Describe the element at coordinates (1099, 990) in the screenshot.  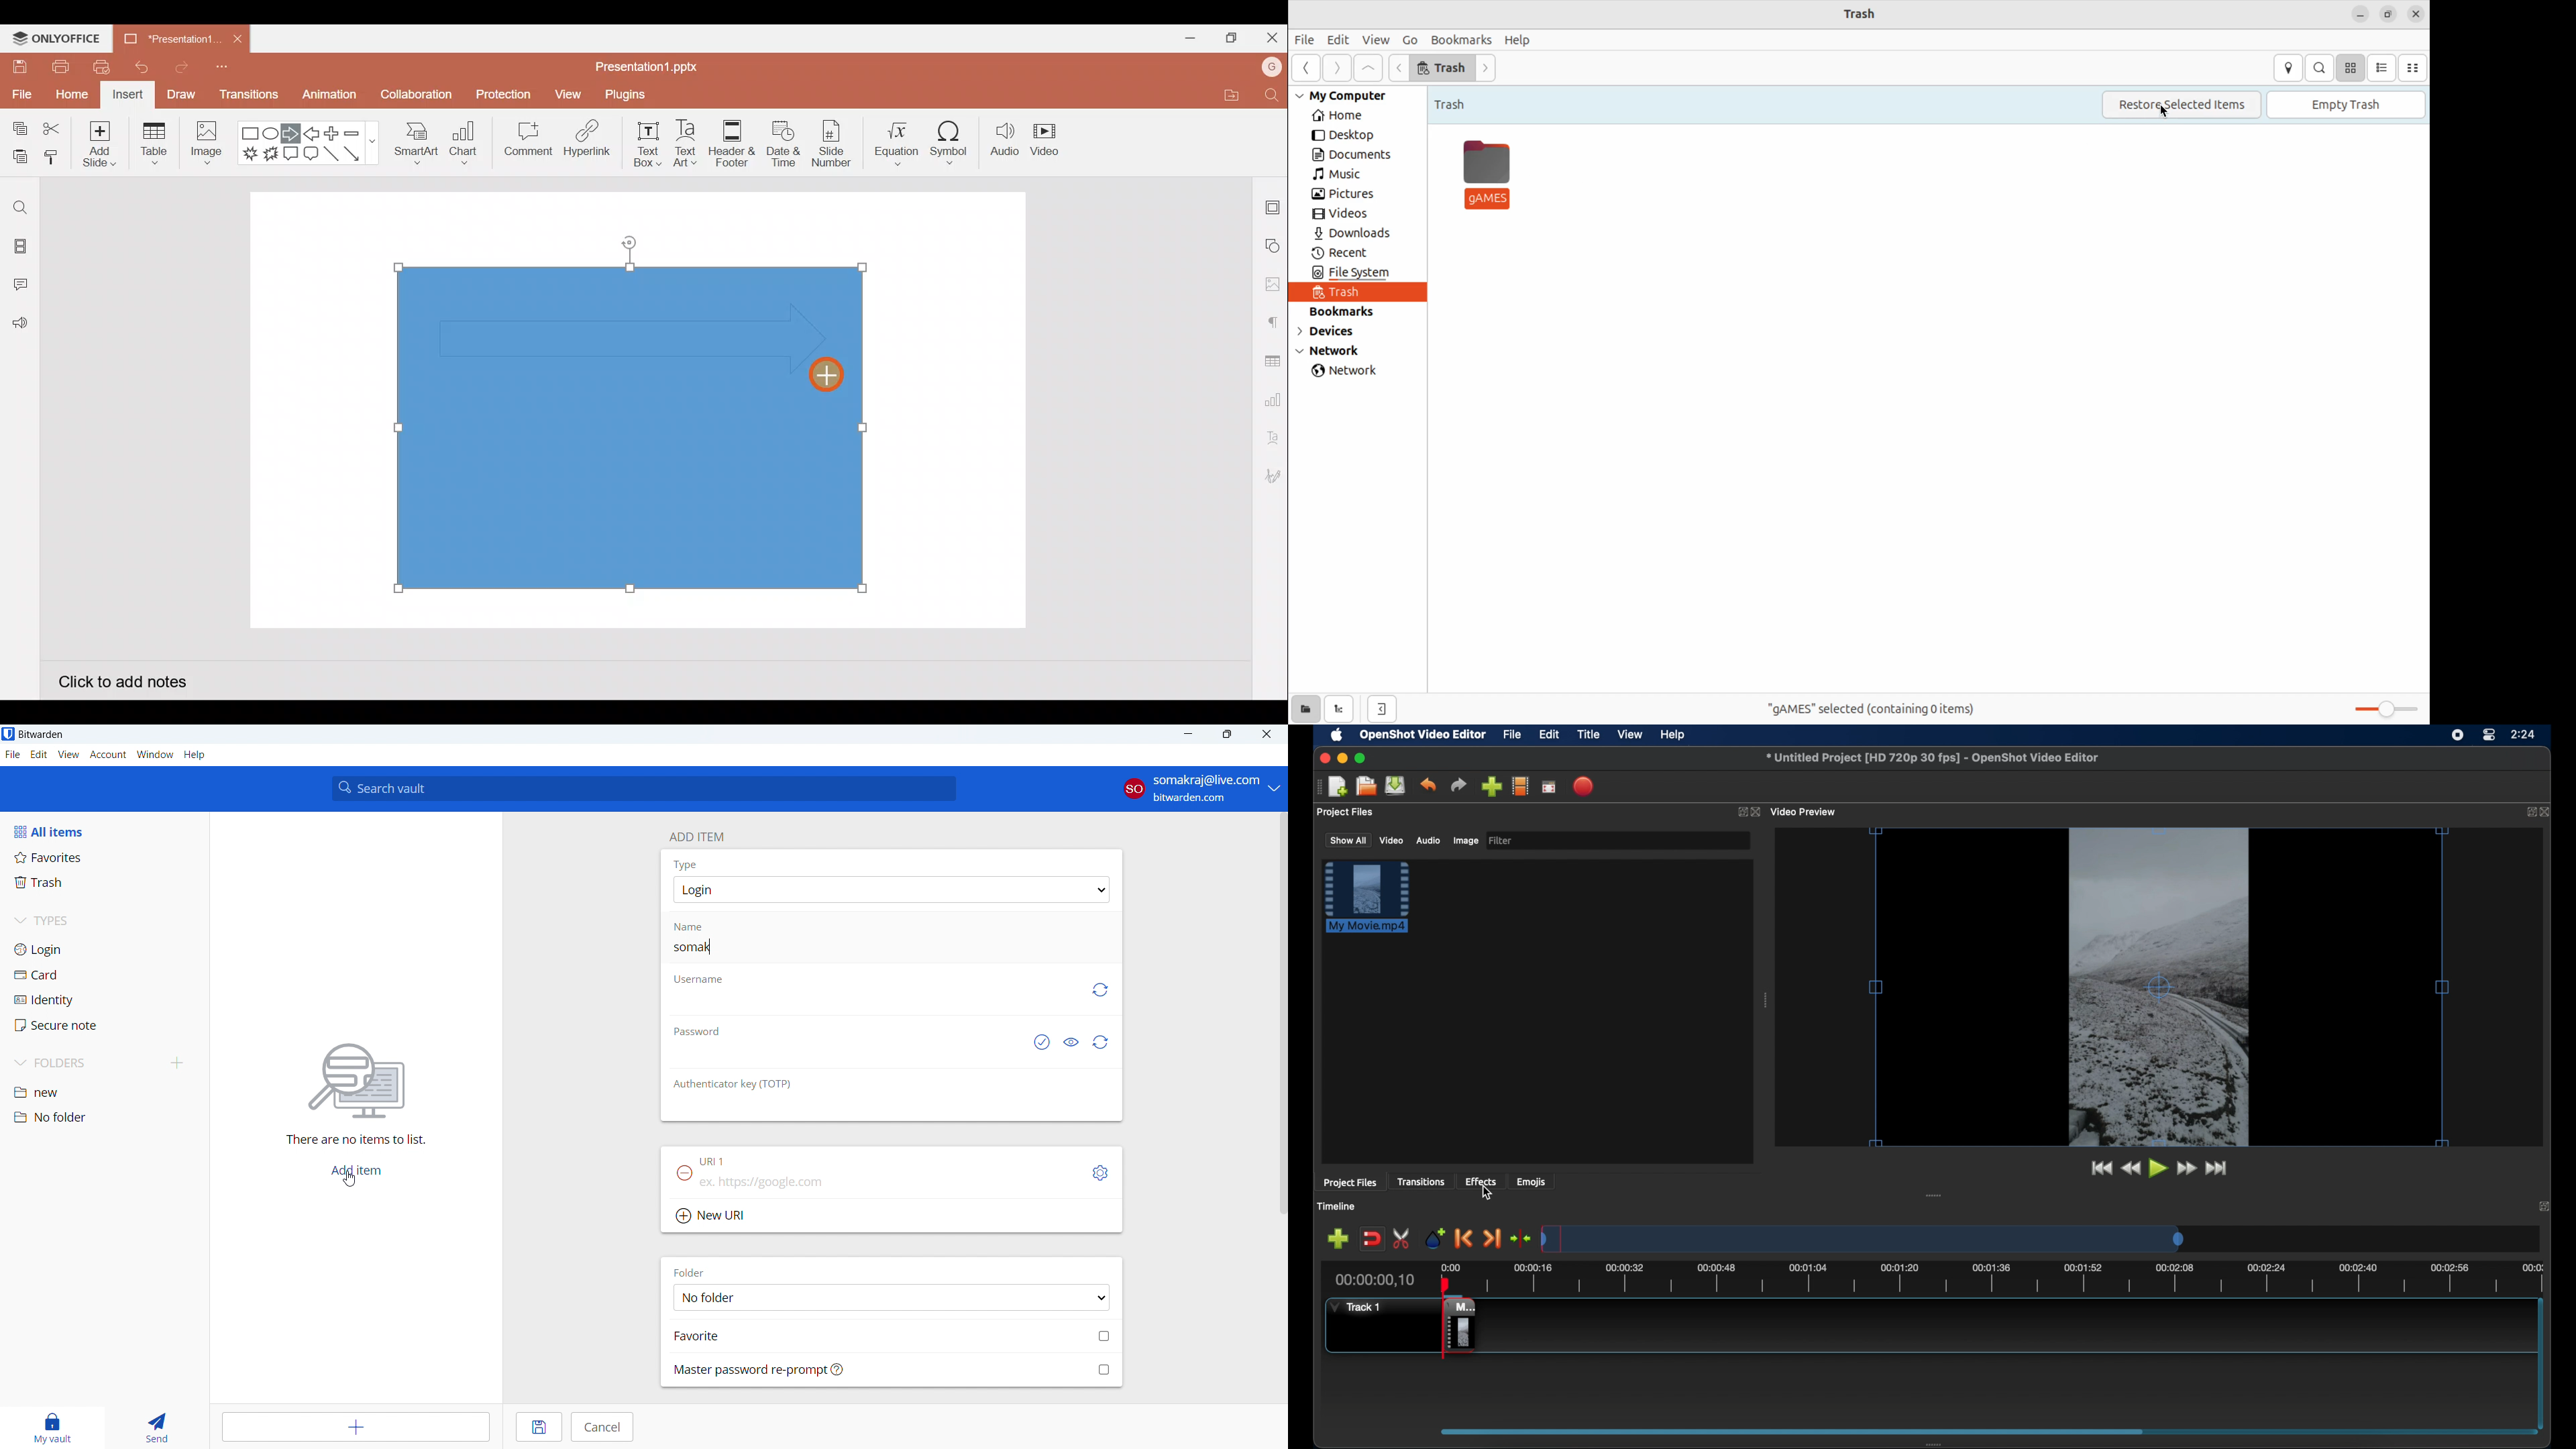
I see `generate username` at that location.